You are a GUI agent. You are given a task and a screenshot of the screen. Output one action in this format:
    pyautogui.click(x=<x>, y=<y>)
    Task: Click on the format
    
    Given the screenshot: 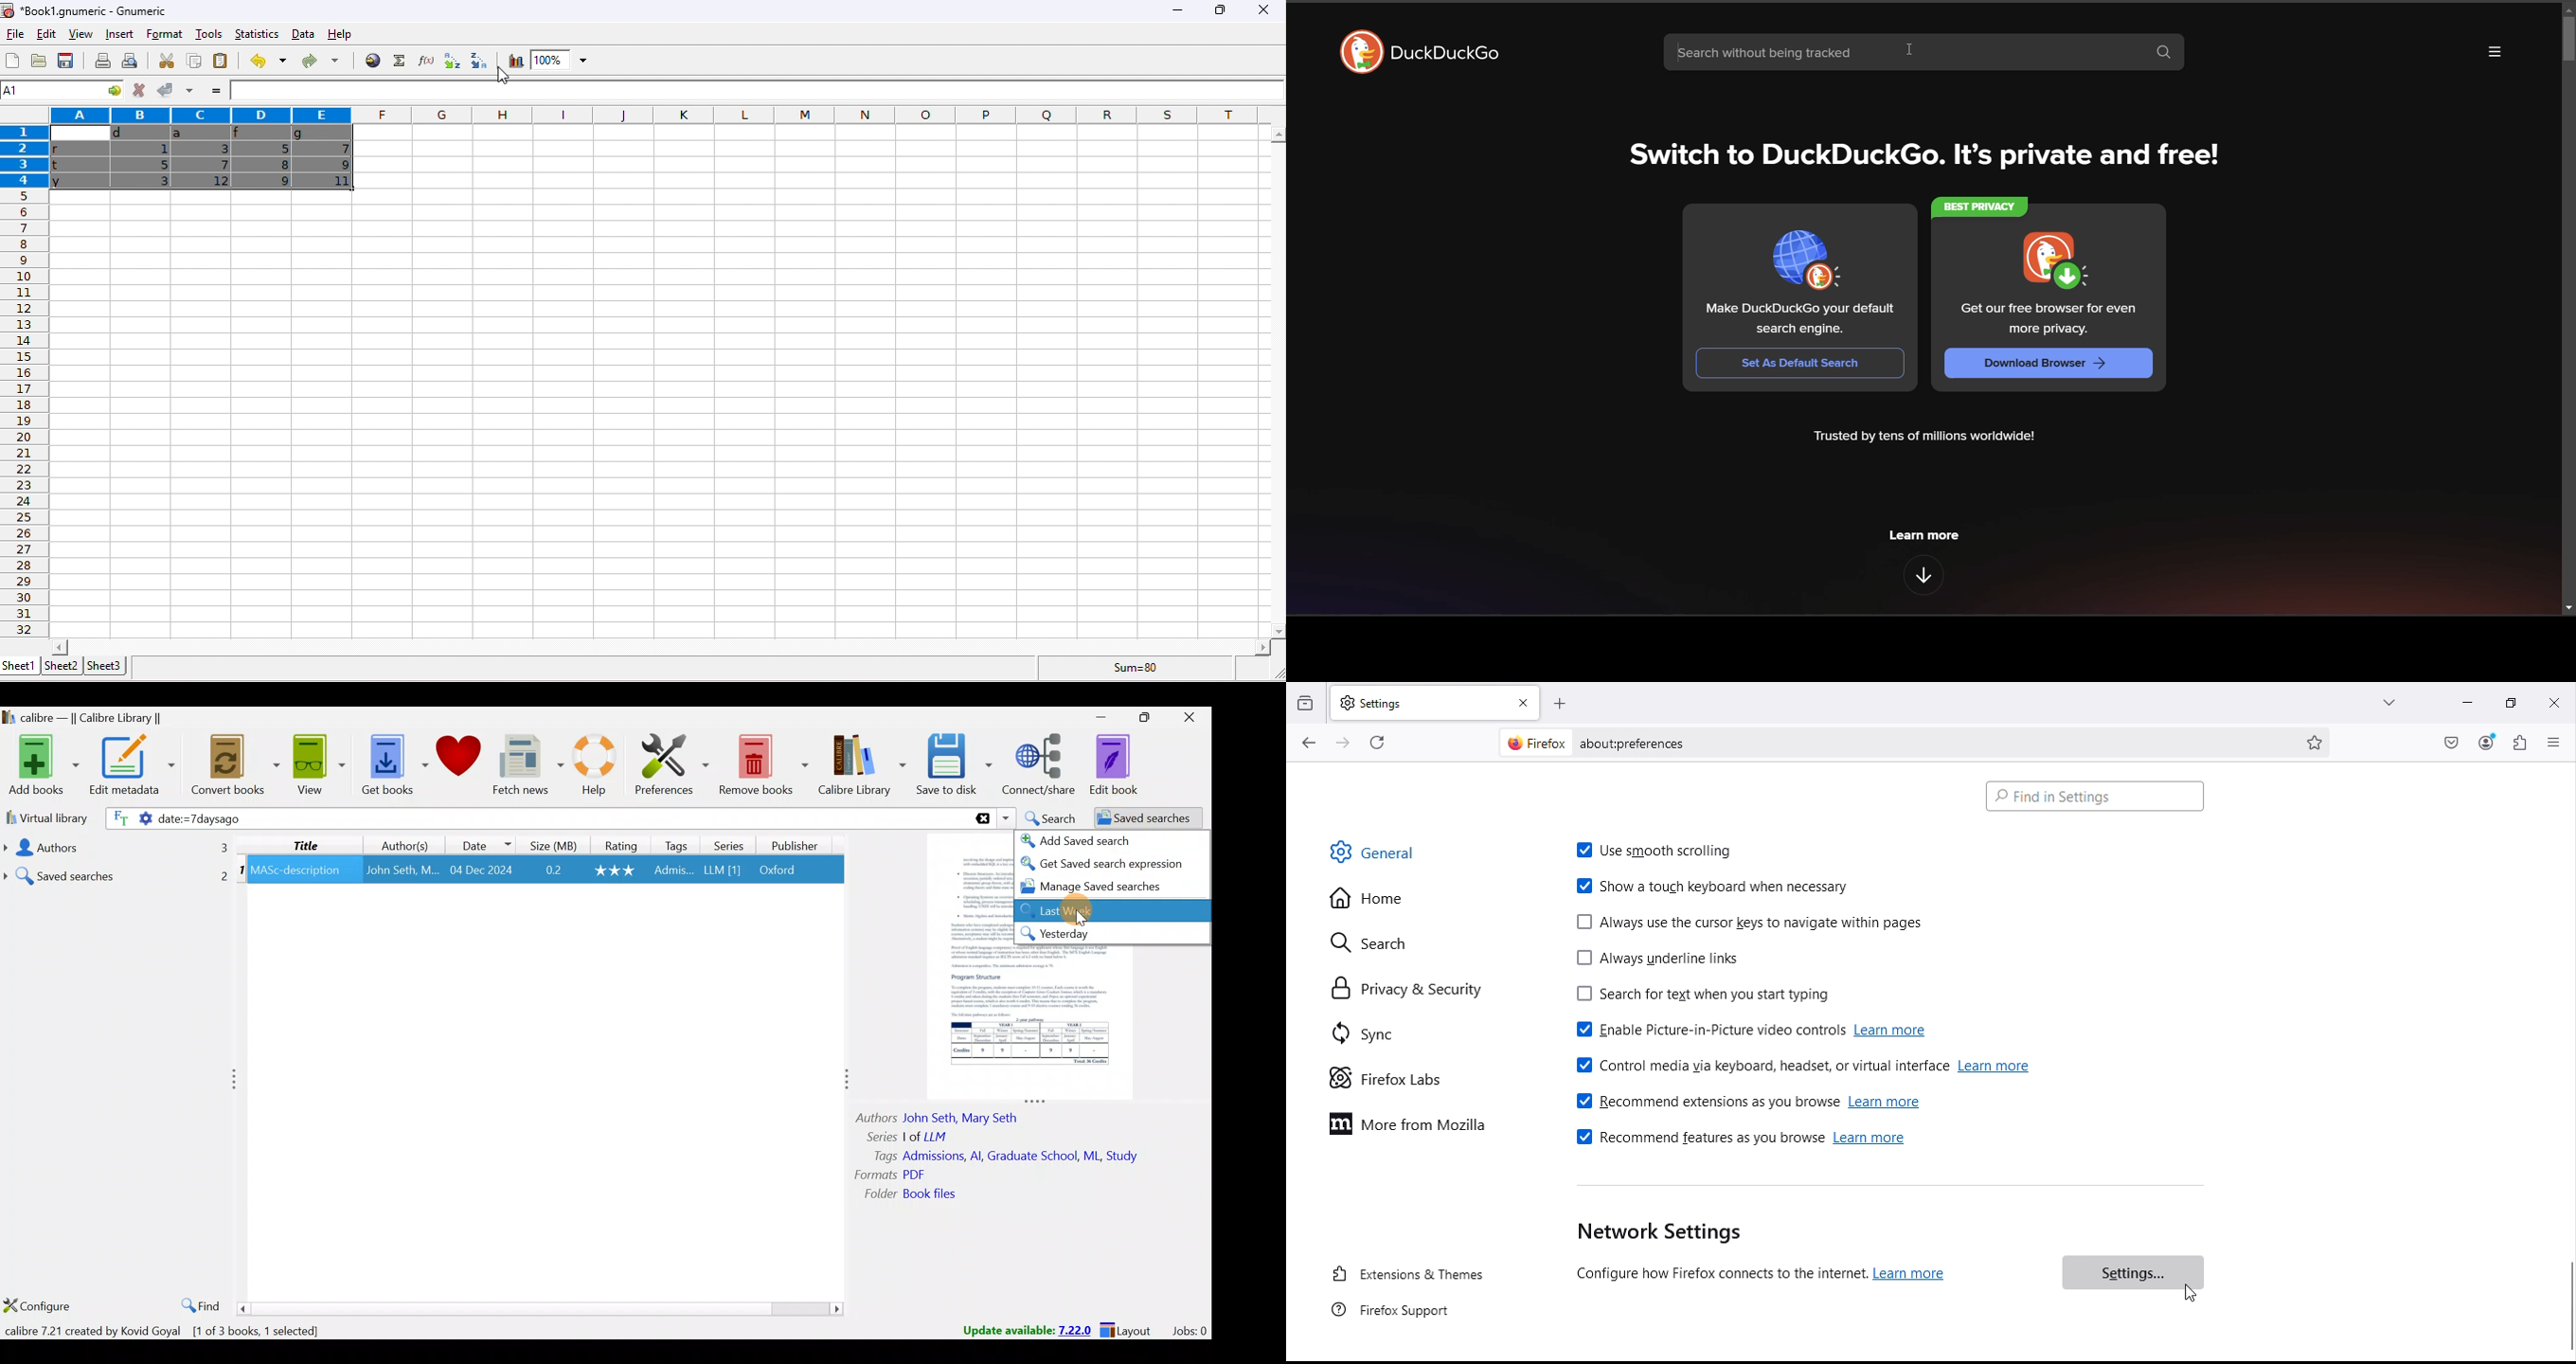 What is the action you would take?
    pyautogui.click(x=165, y=34)
    